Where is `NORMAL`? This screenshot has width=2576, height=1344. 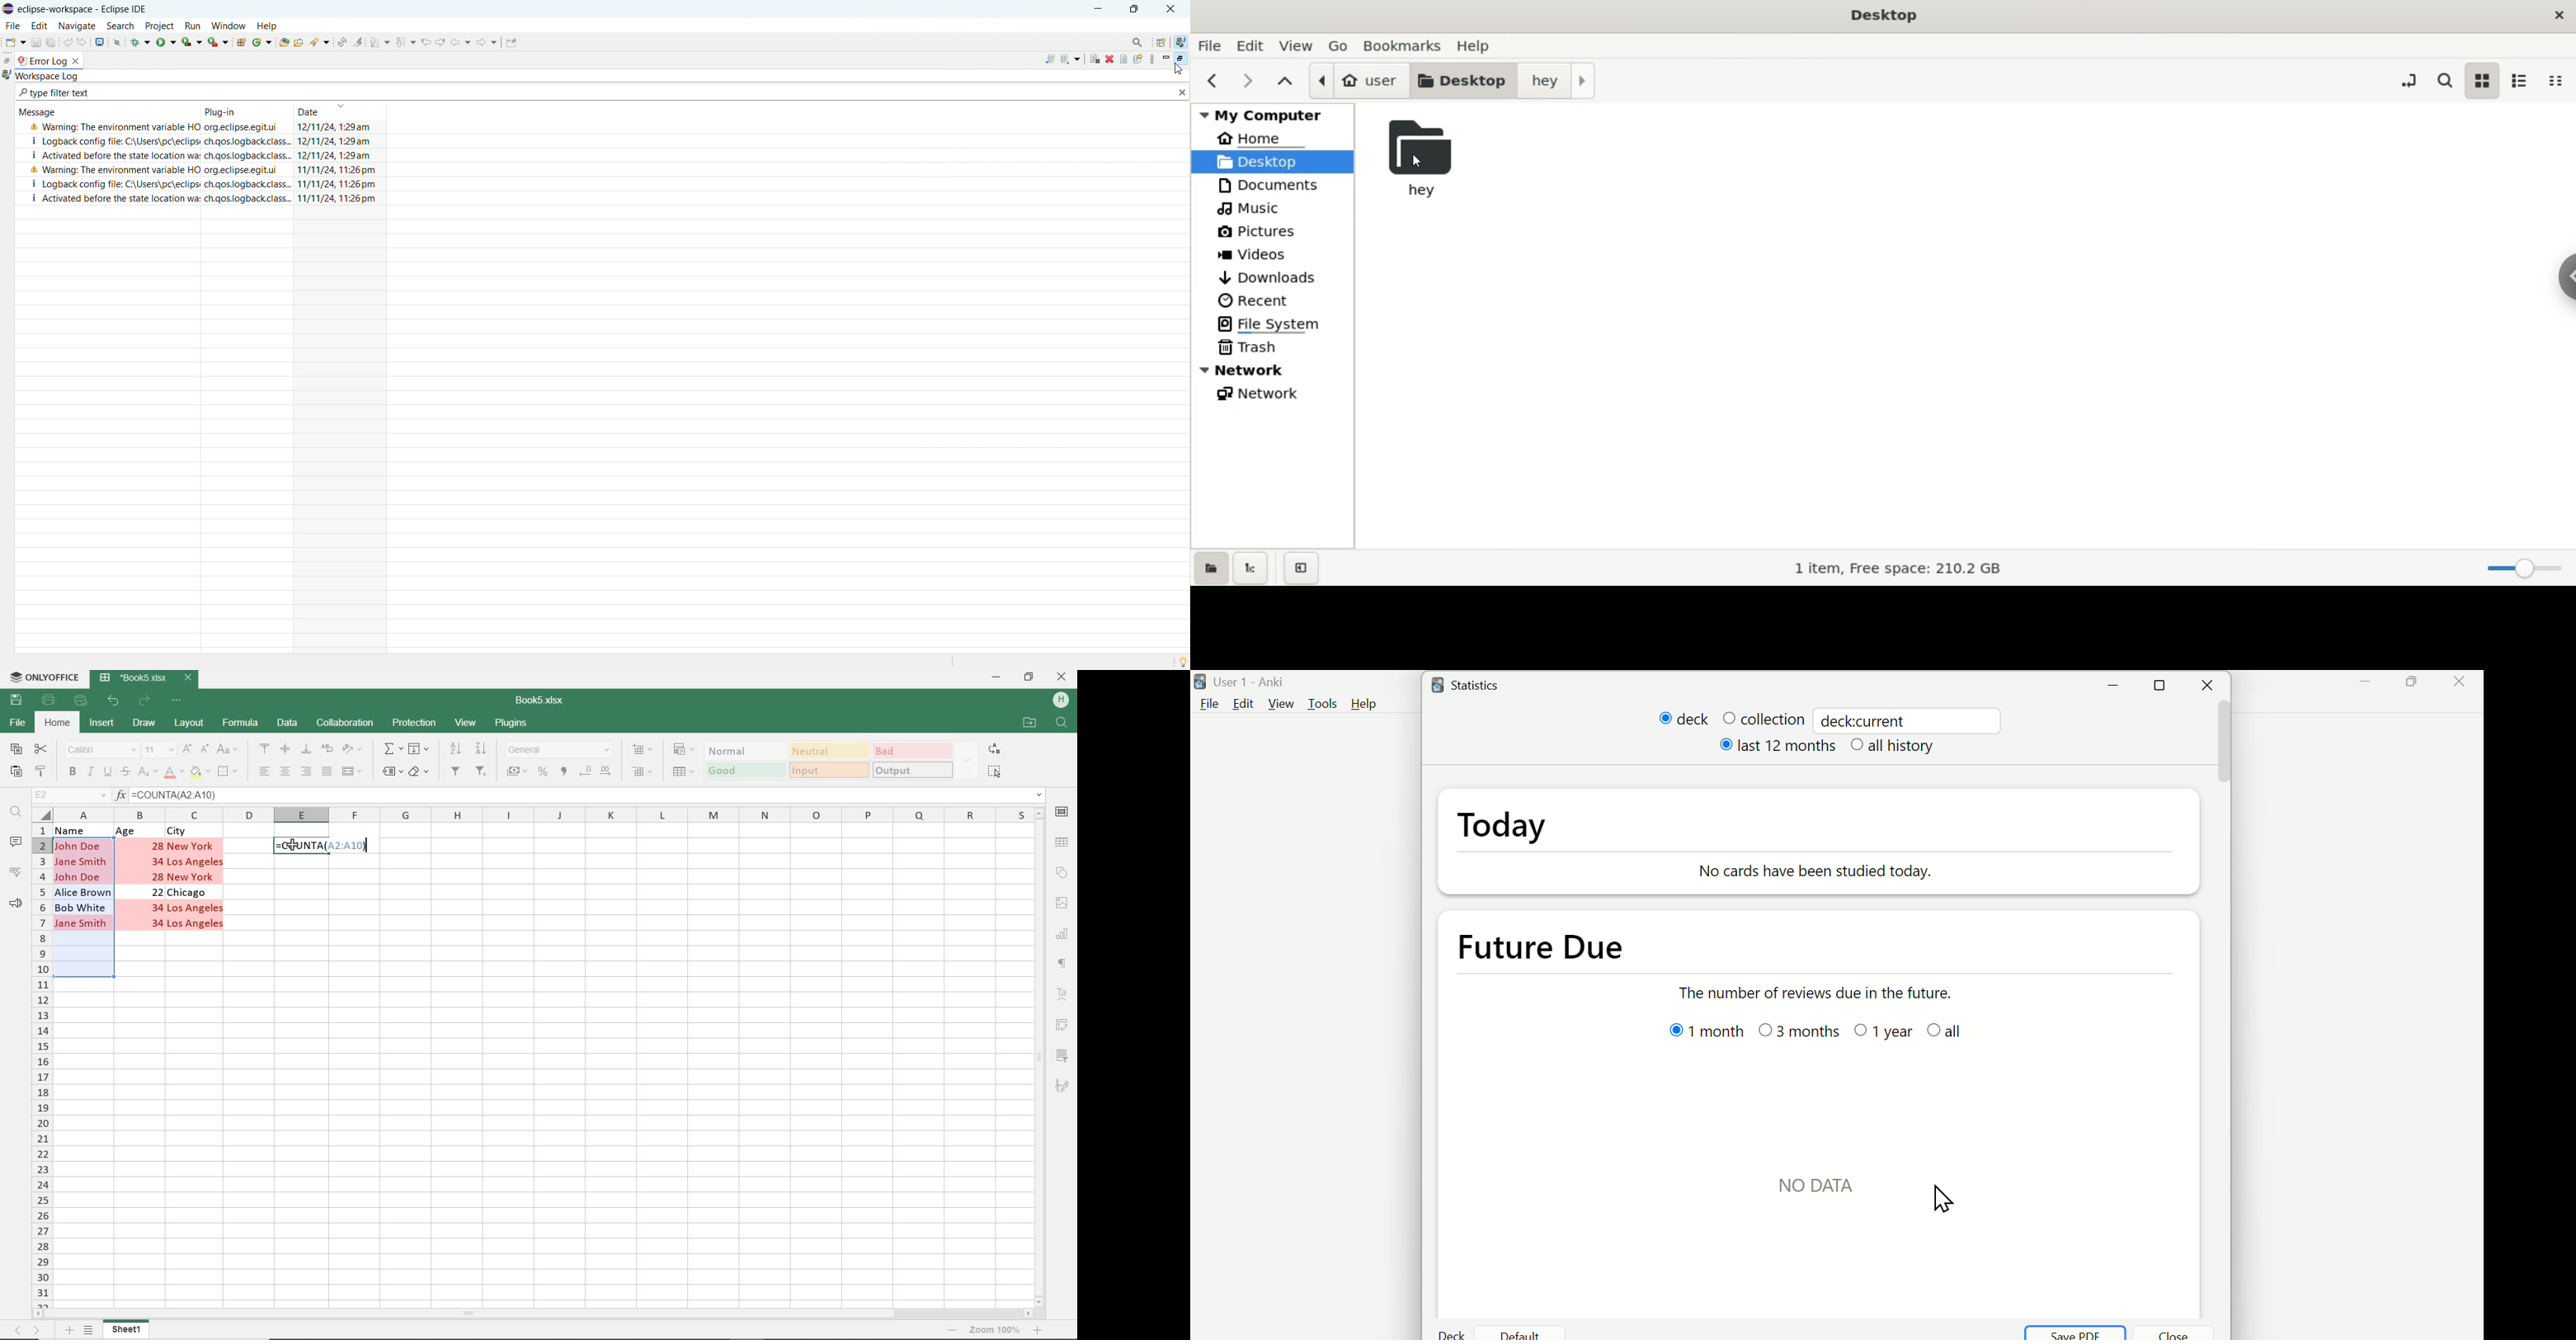 NORMAL is located at coordinates (742, 750).